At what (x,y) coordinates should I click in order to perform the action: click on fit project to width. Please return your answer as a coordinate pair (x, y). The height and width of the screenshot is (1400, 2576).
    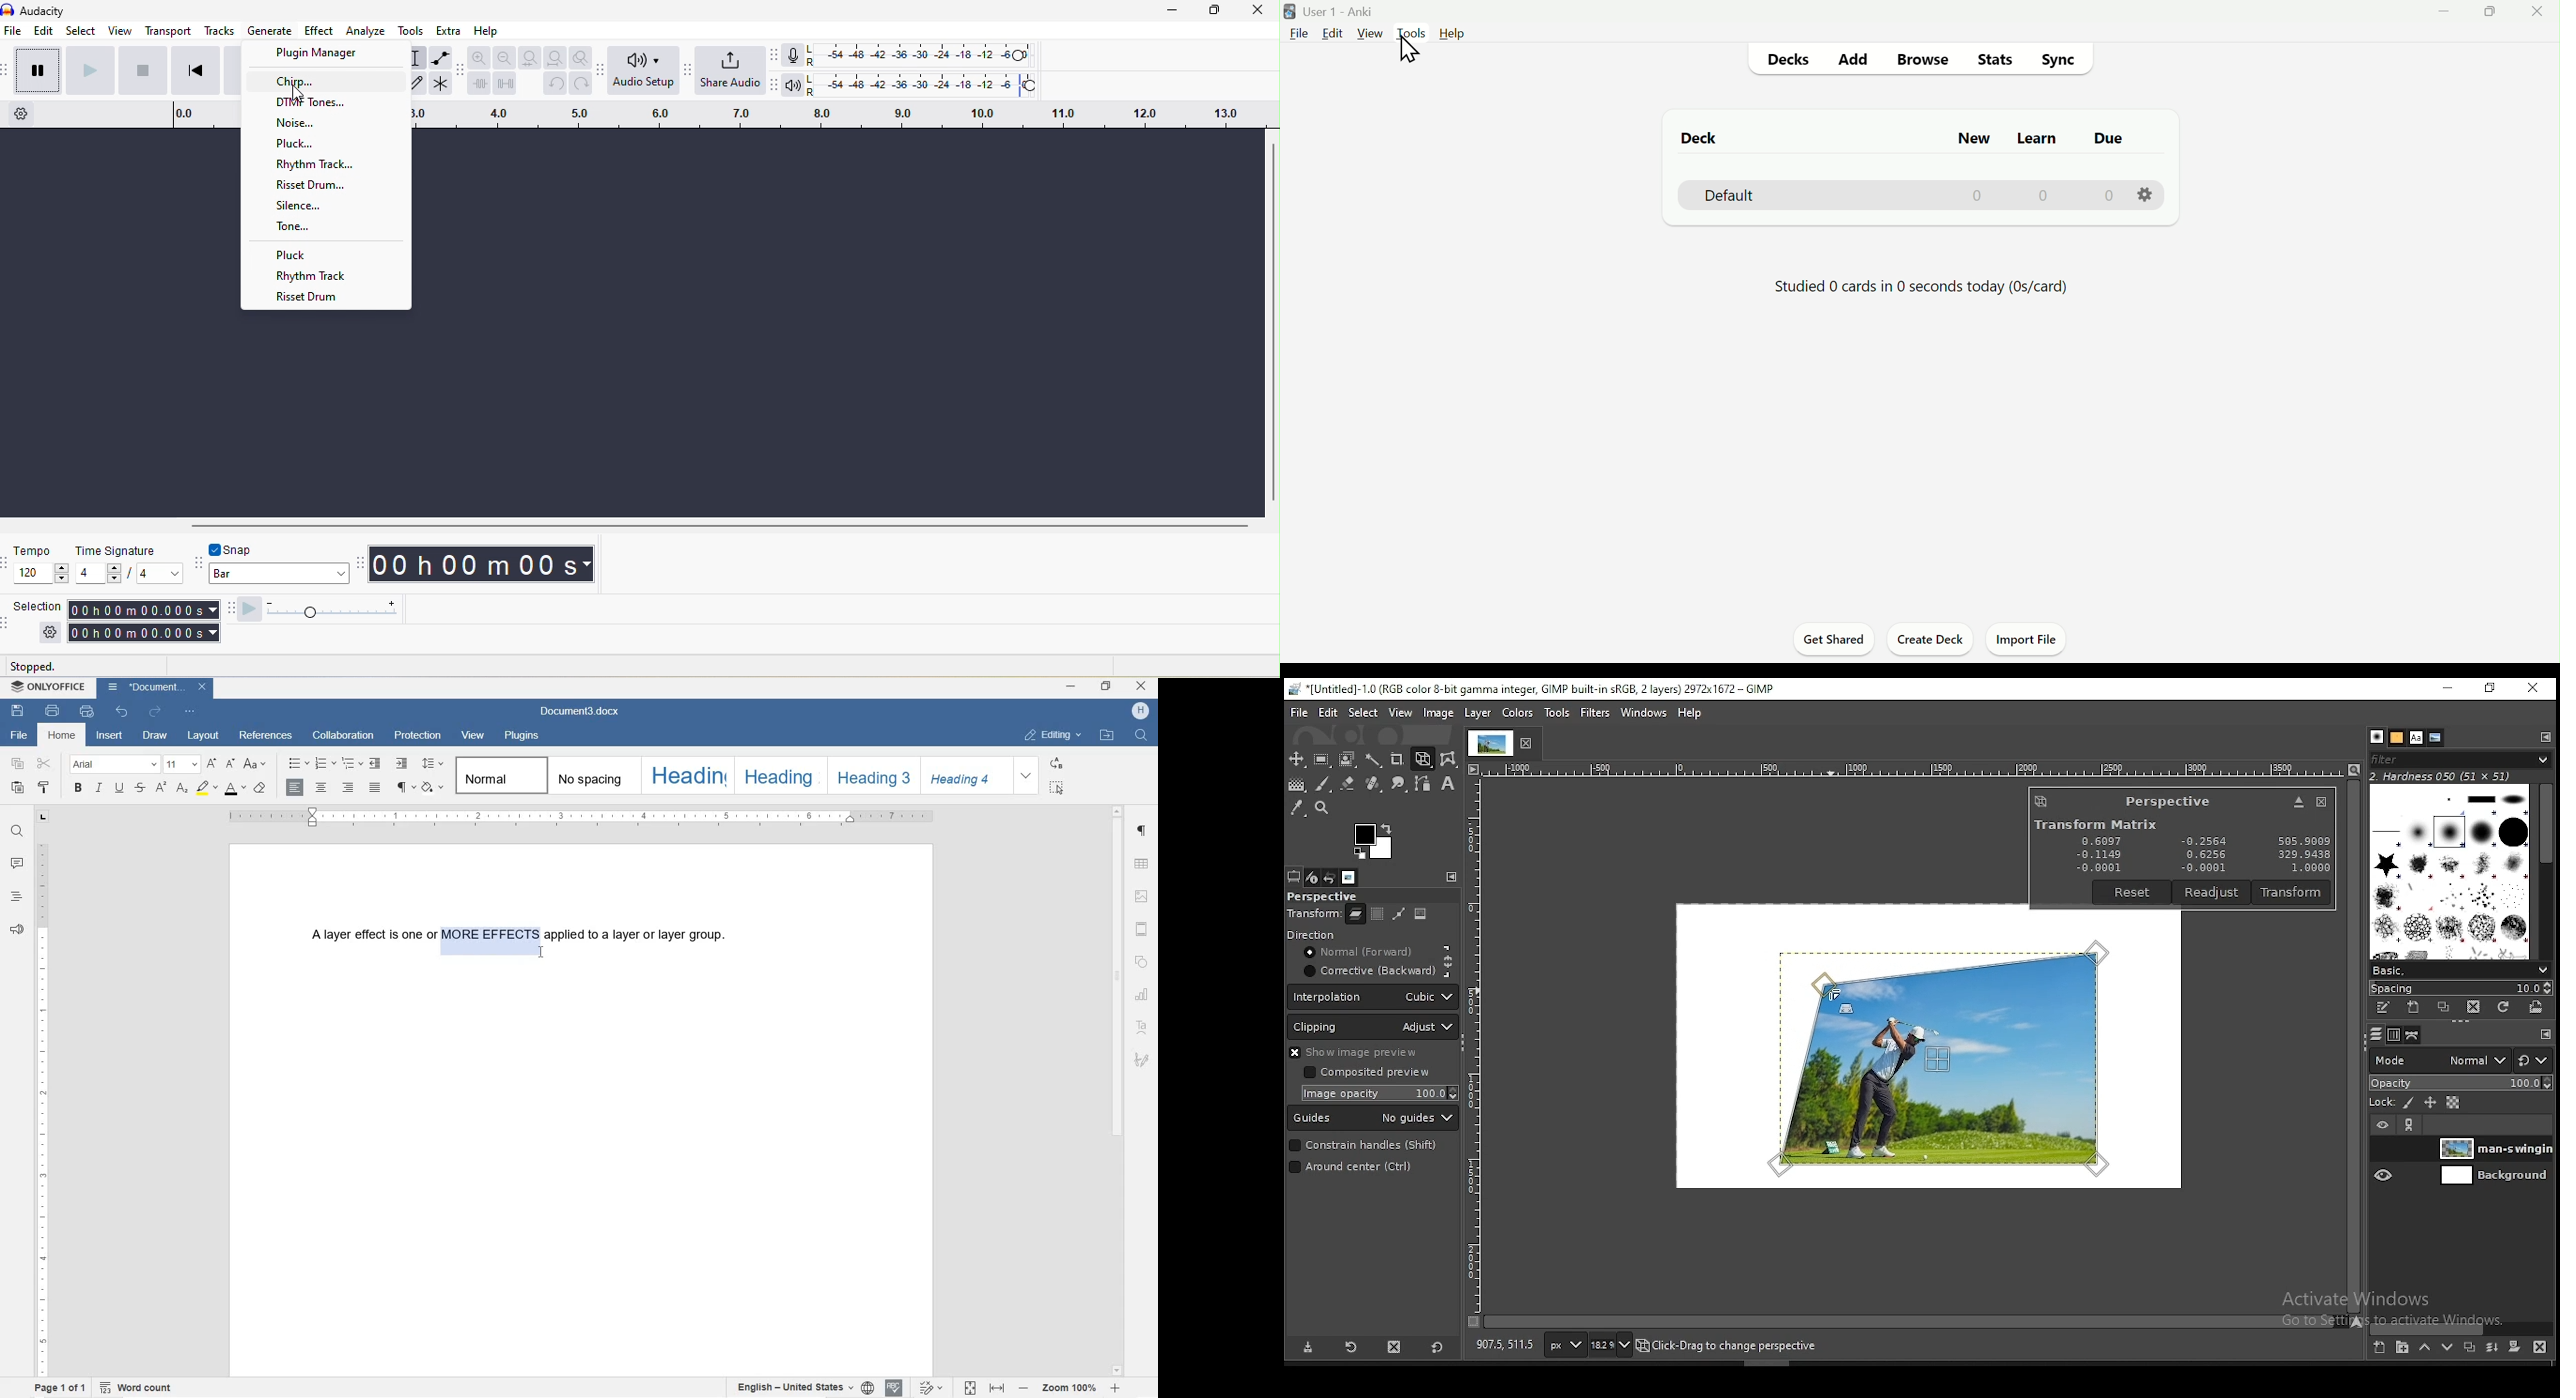
    Looking at the image, I should click on (554, 58).